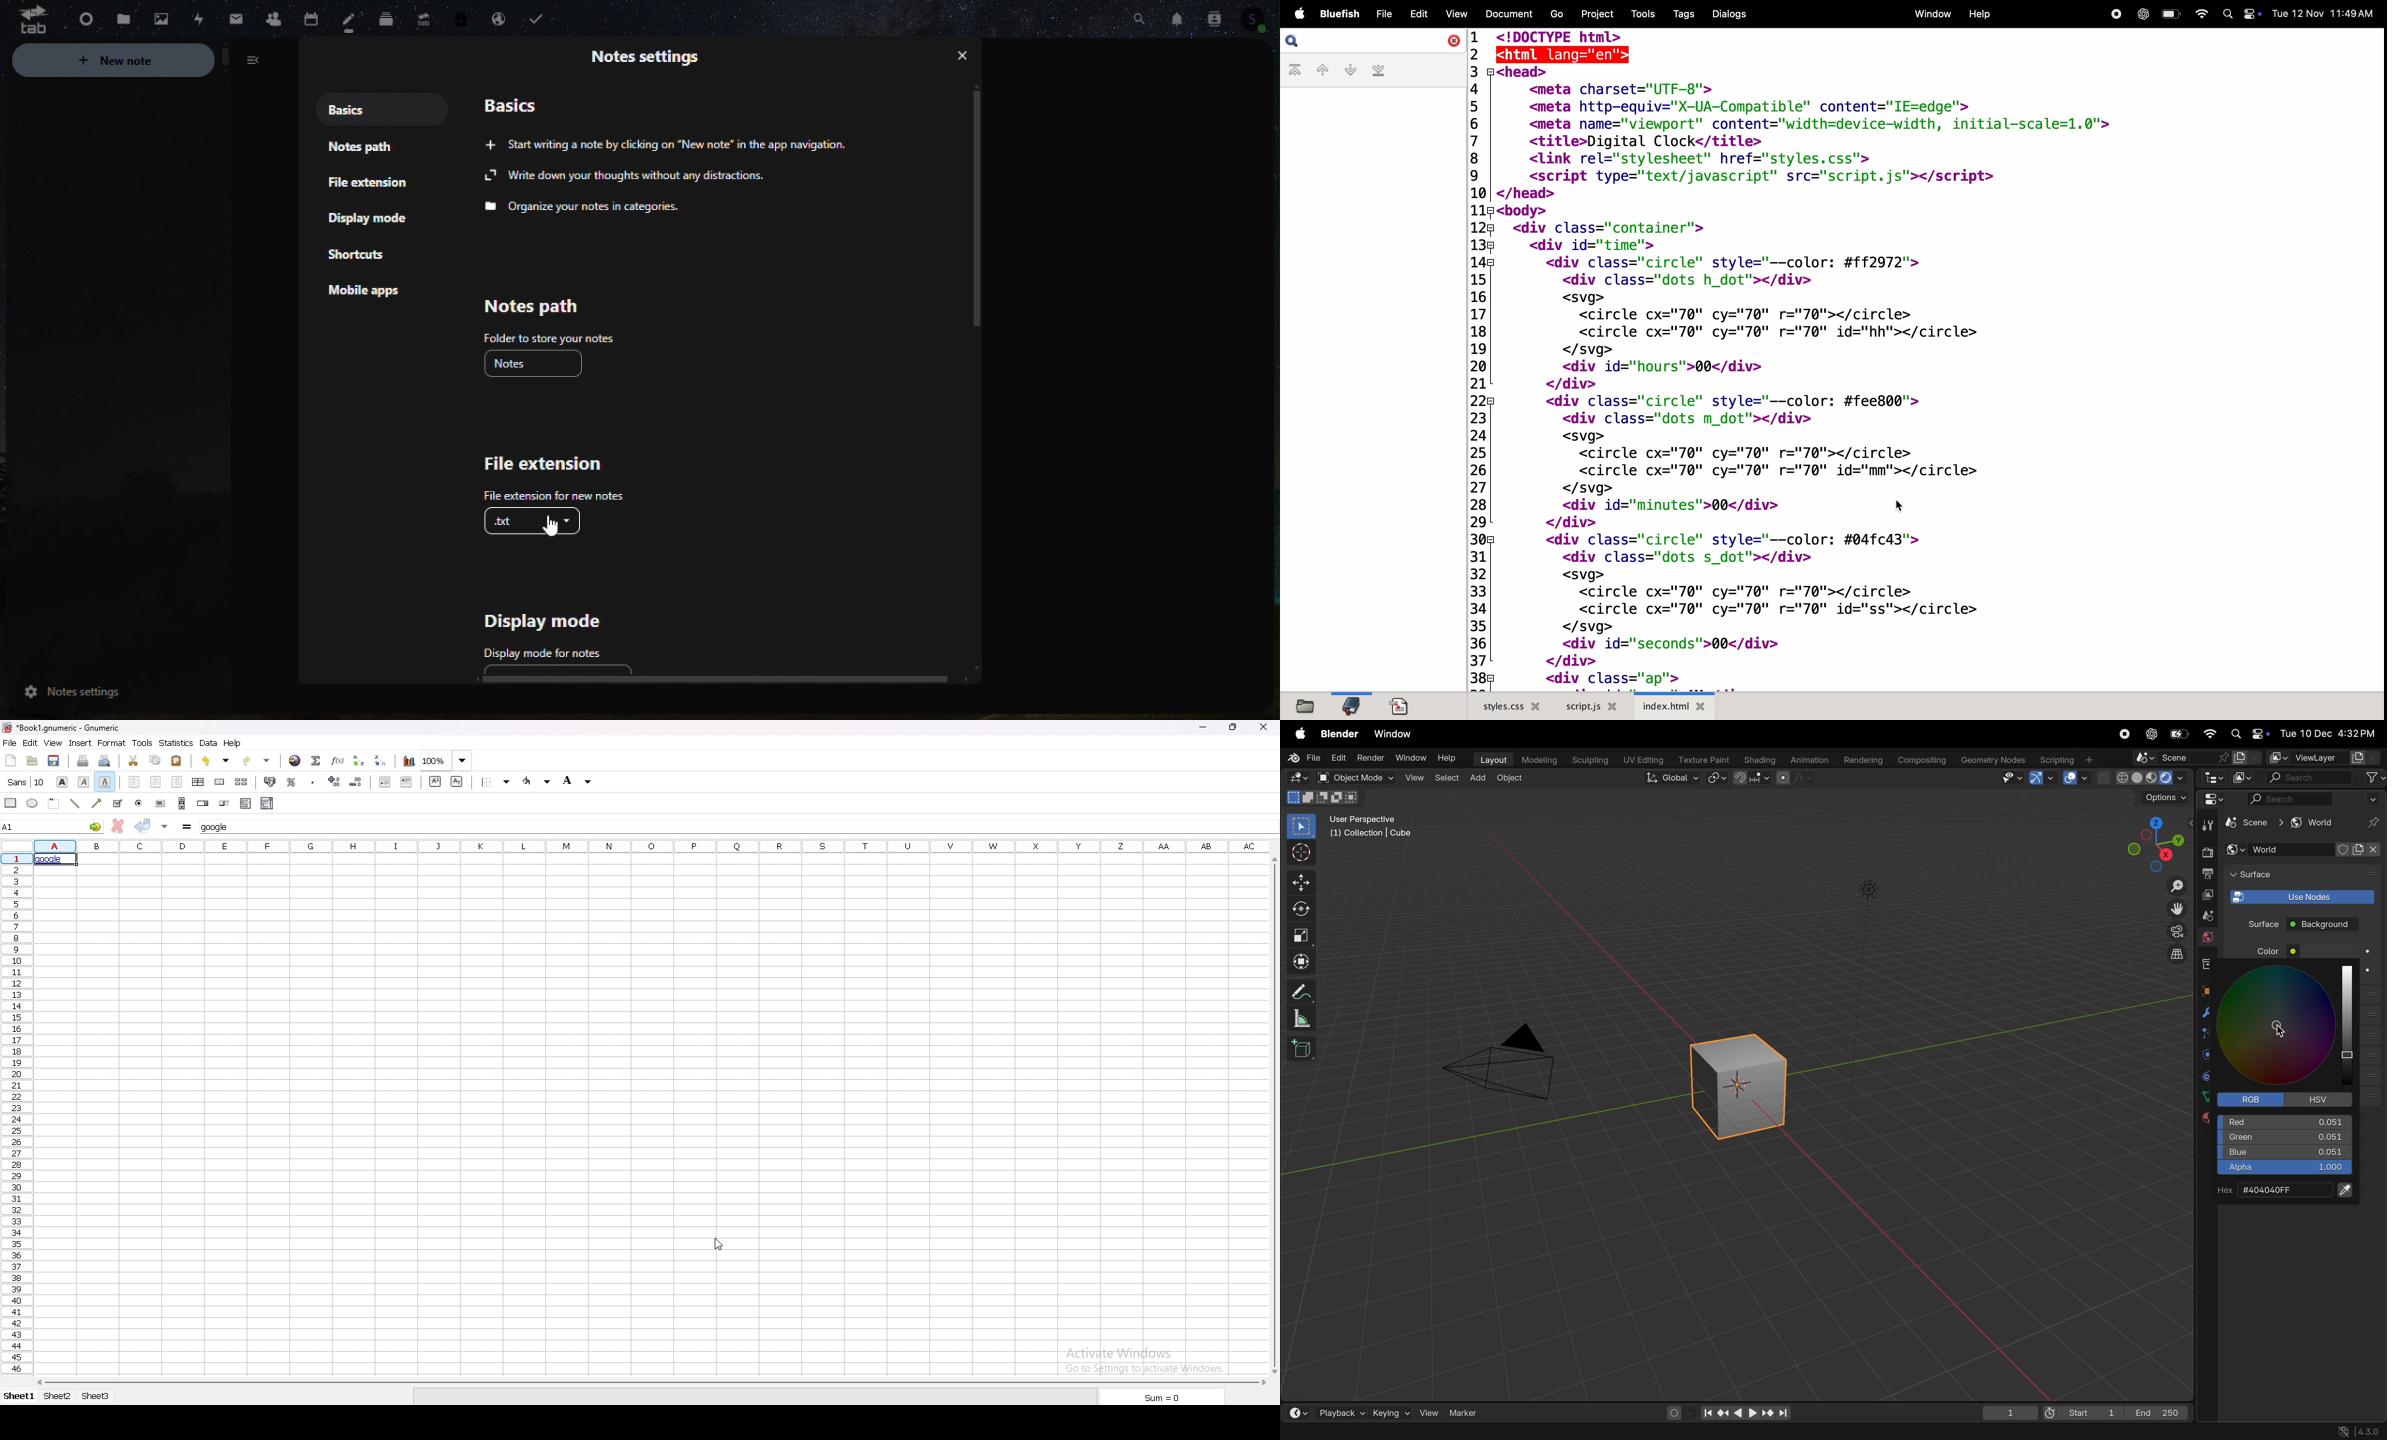 The height and width of the screenshot is (1456, 2408). What do you see at coordinates (1556, 12) in the screenshot?
I see `go` at bounding box center [1556, 12].